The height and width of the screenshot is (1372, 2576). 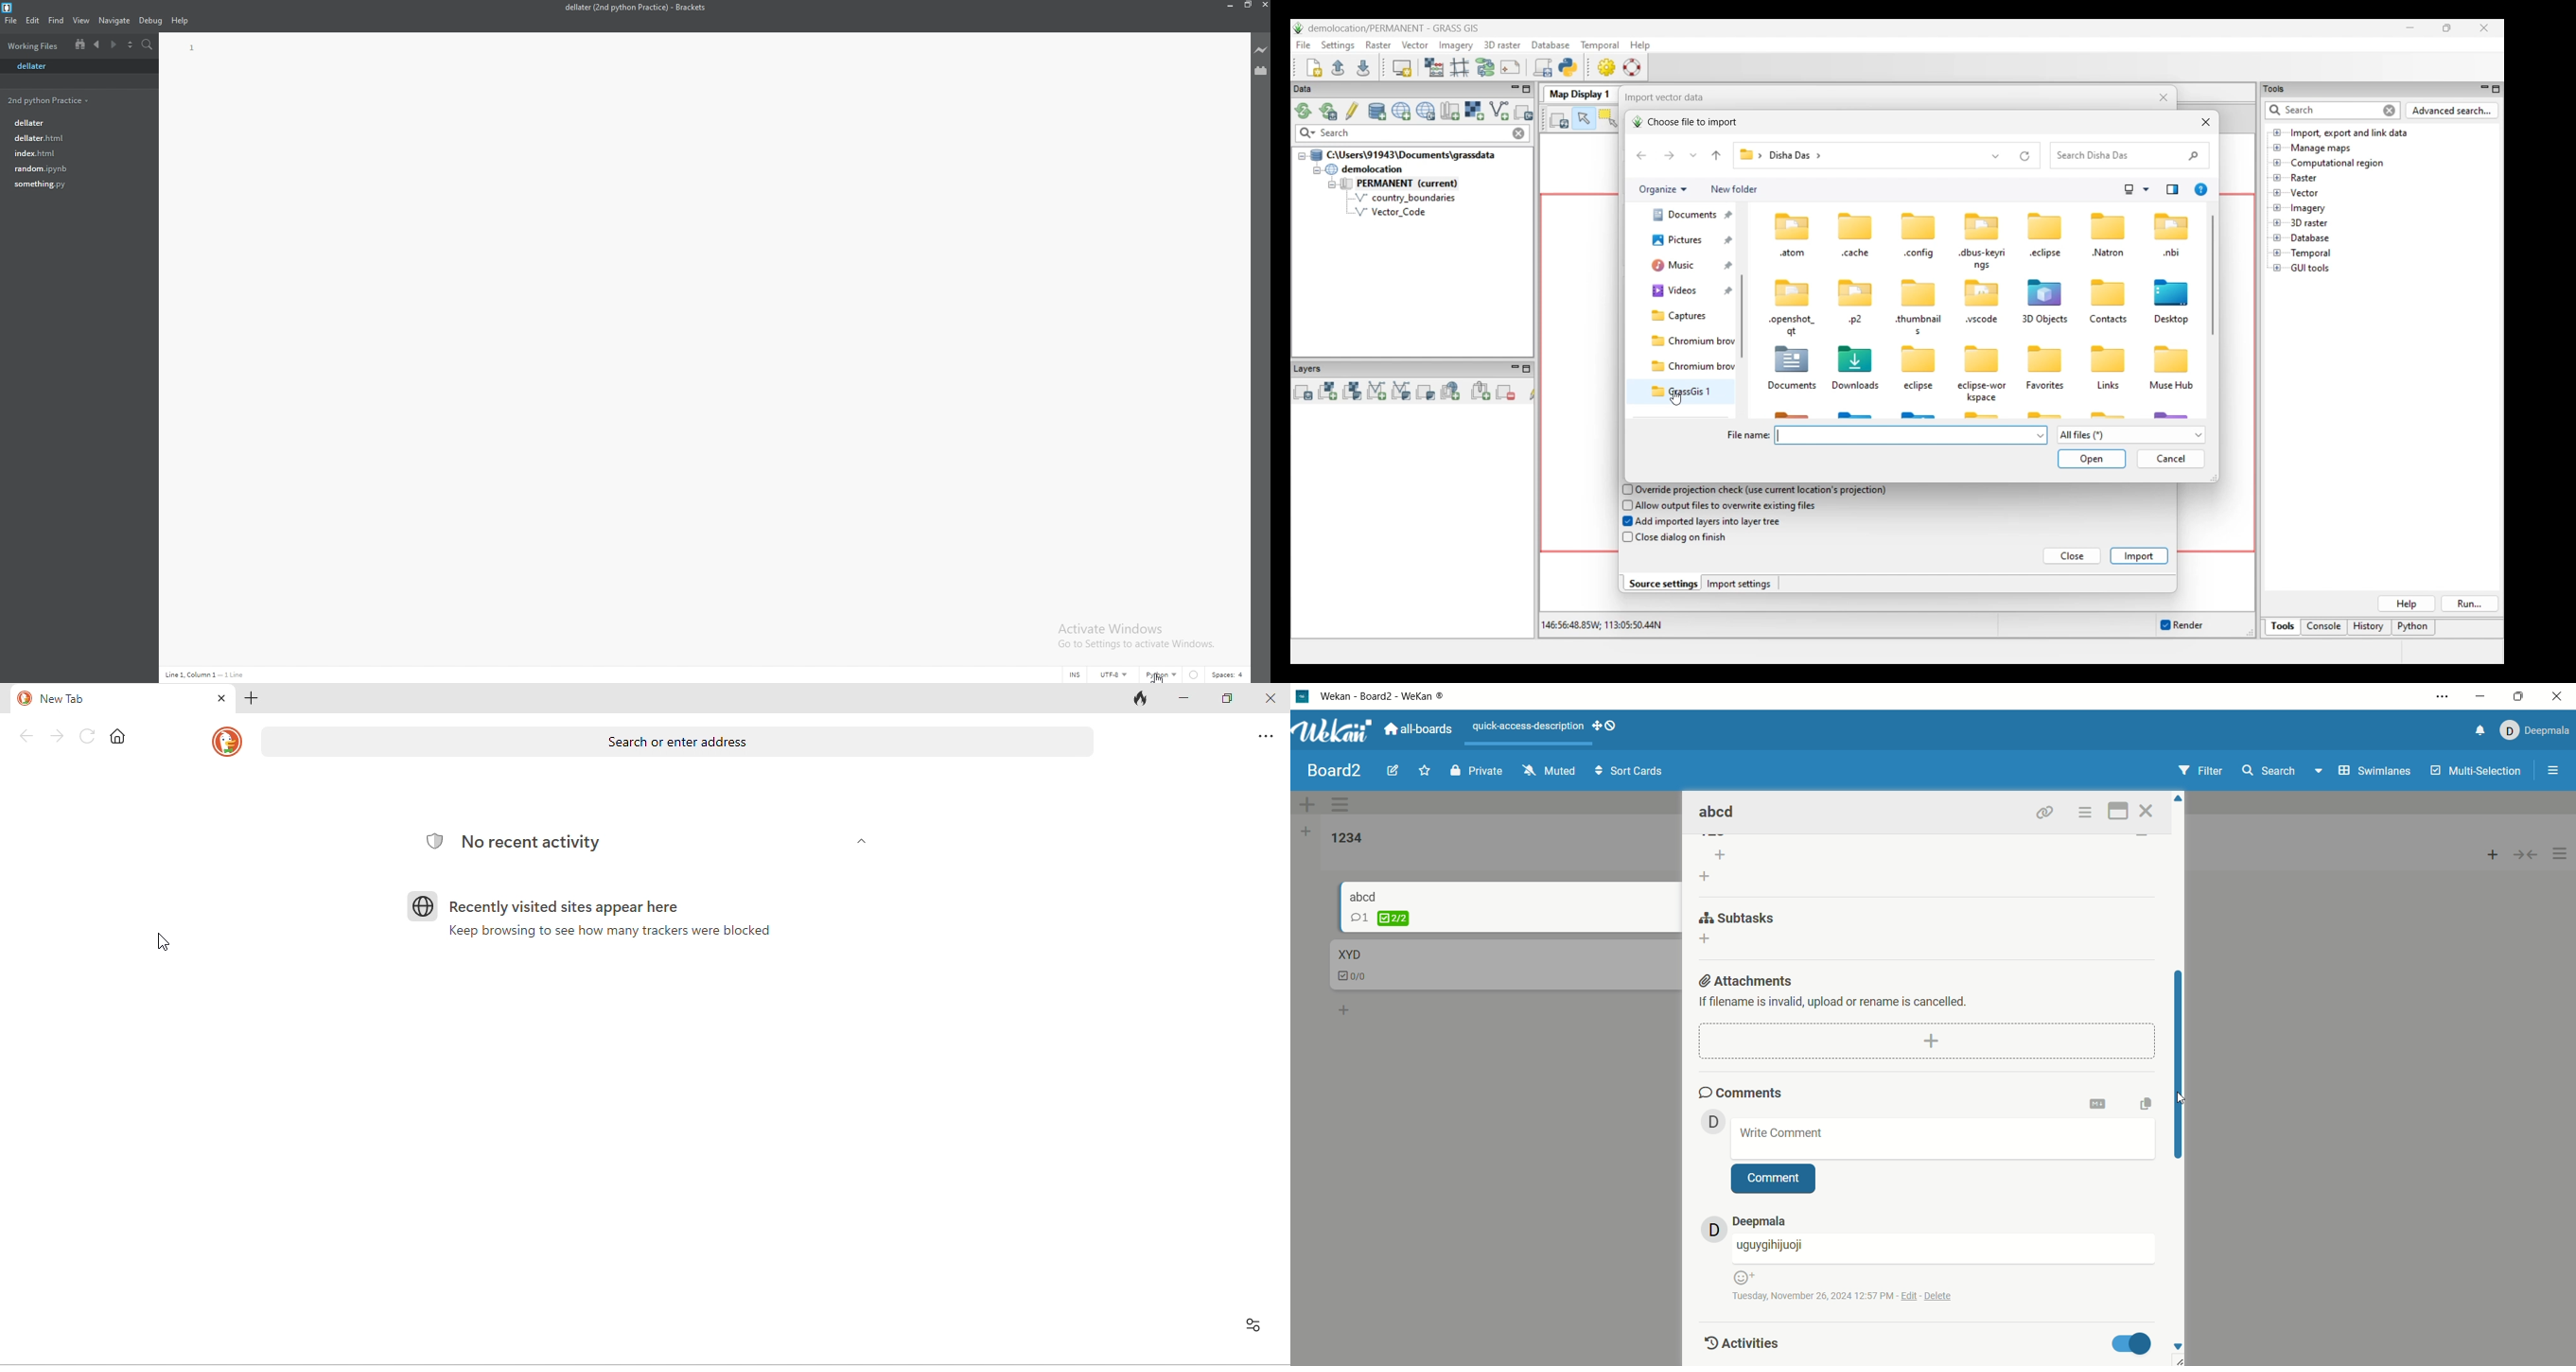 I want to click on extension manager, so click(x=1261, y=70).